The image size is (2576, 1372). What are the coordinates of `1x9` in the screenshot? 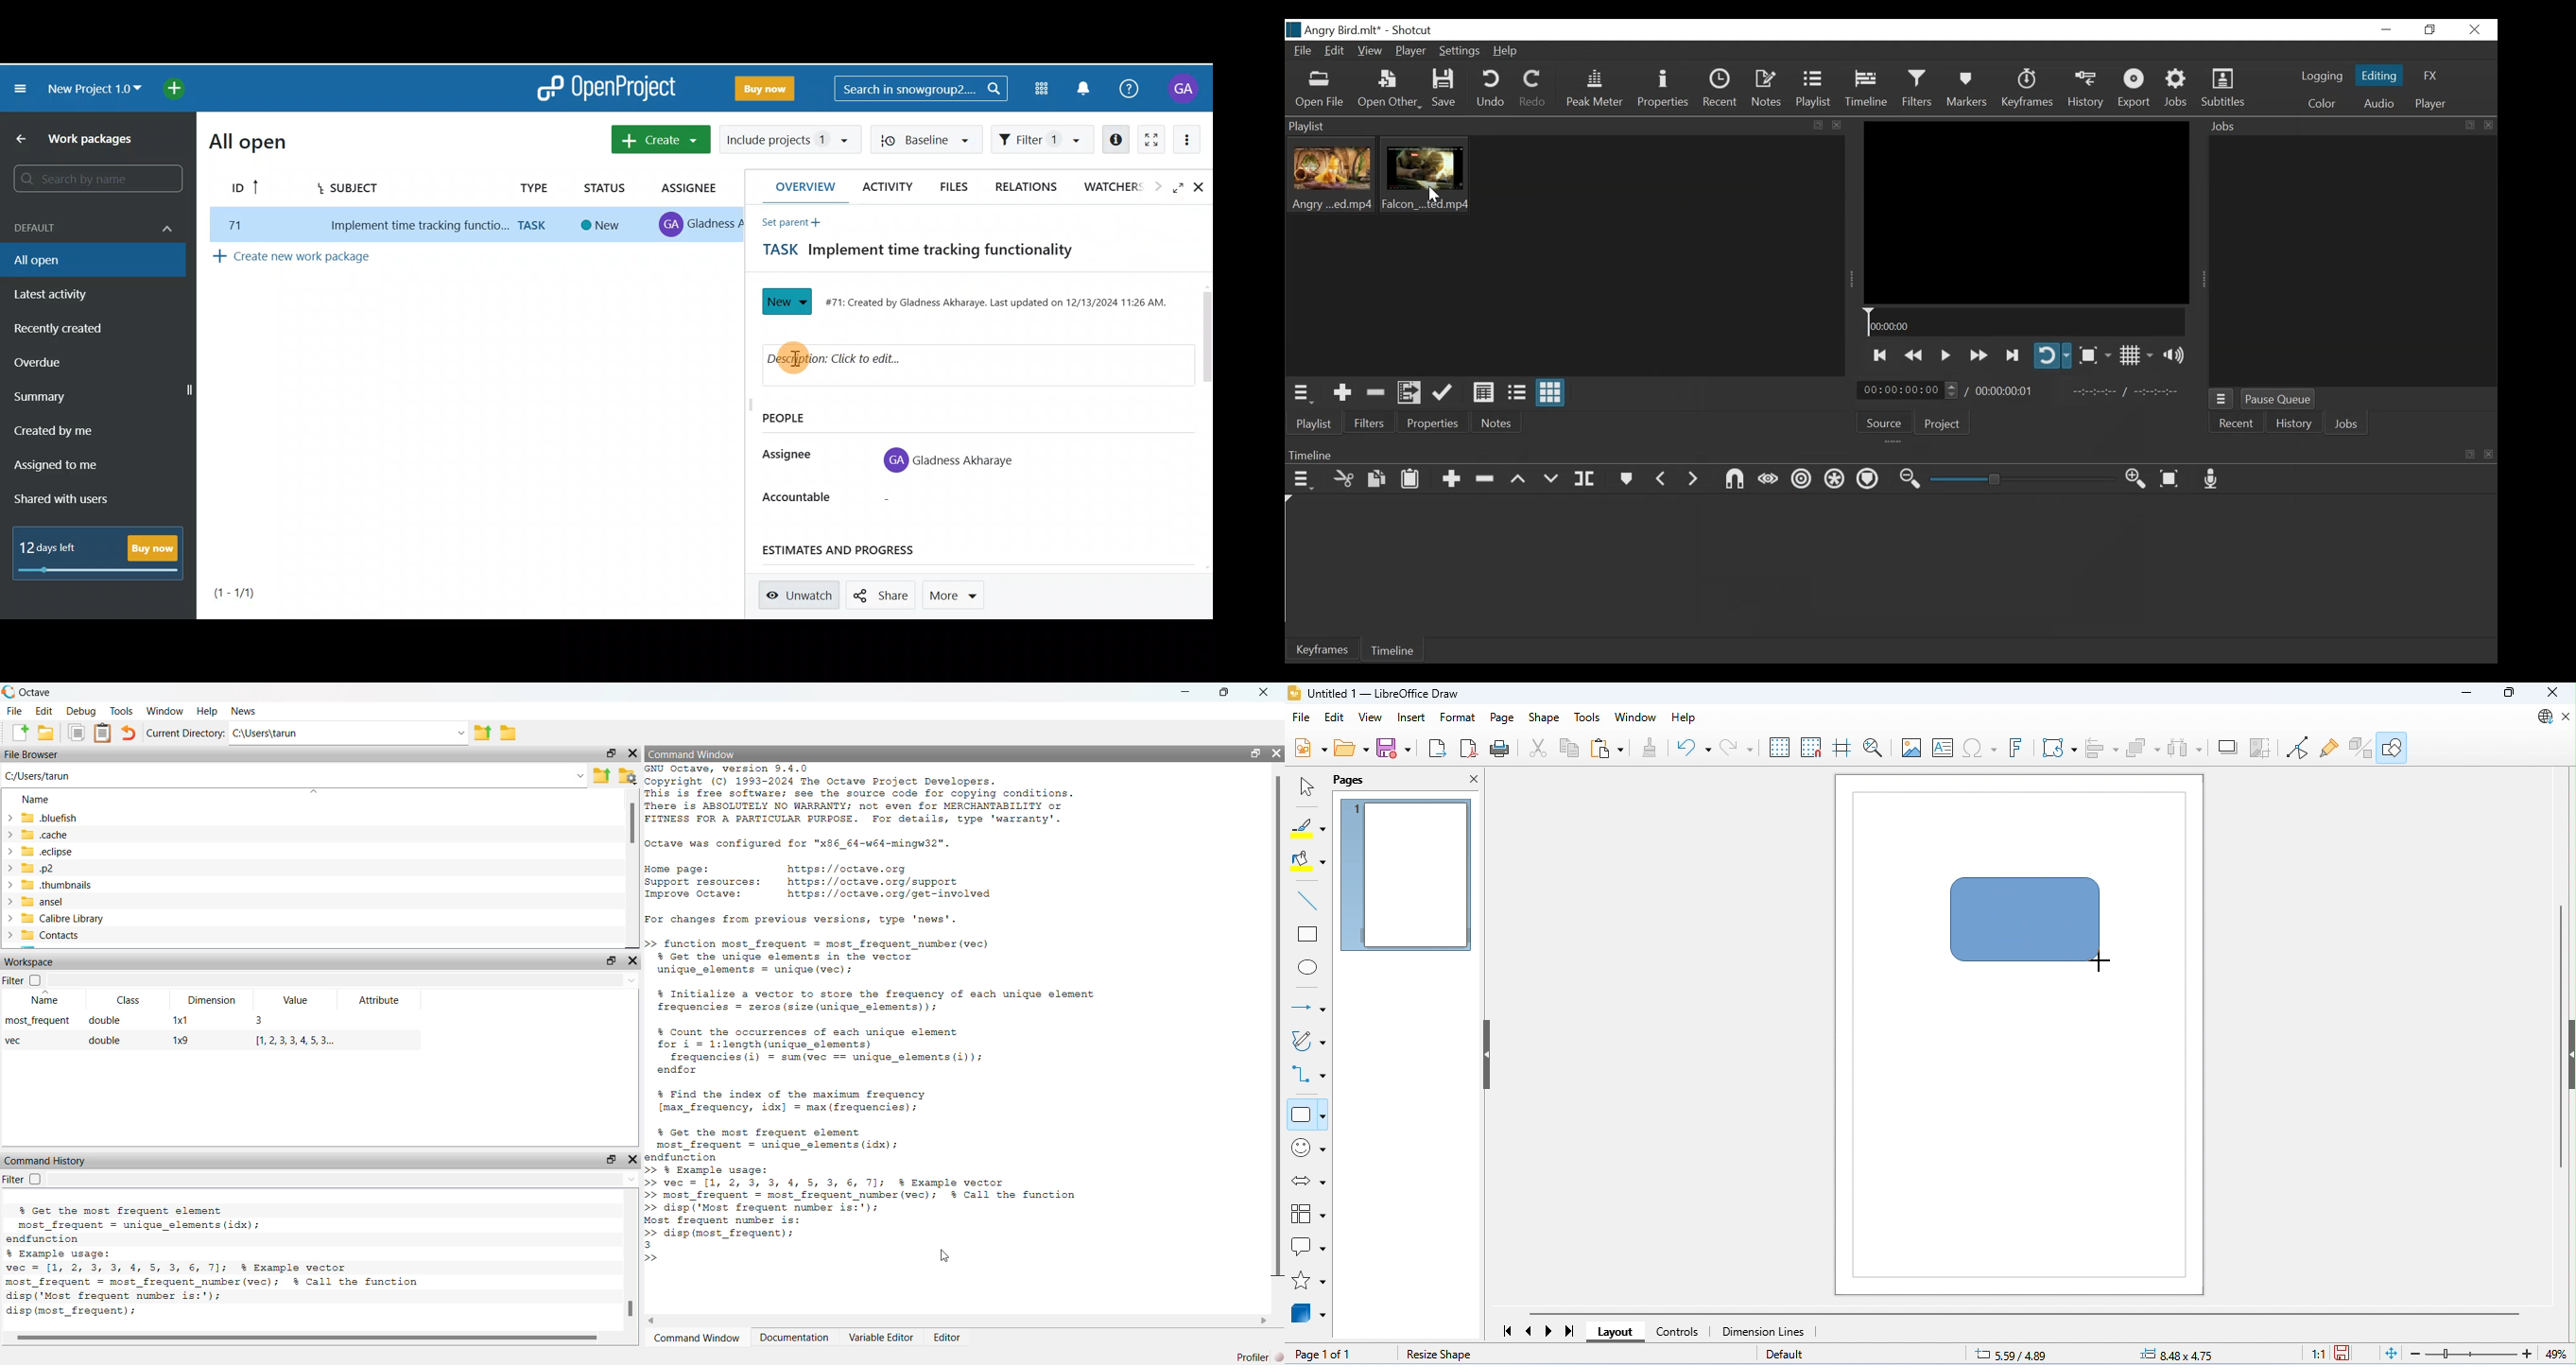 It's located at (183, 1039).